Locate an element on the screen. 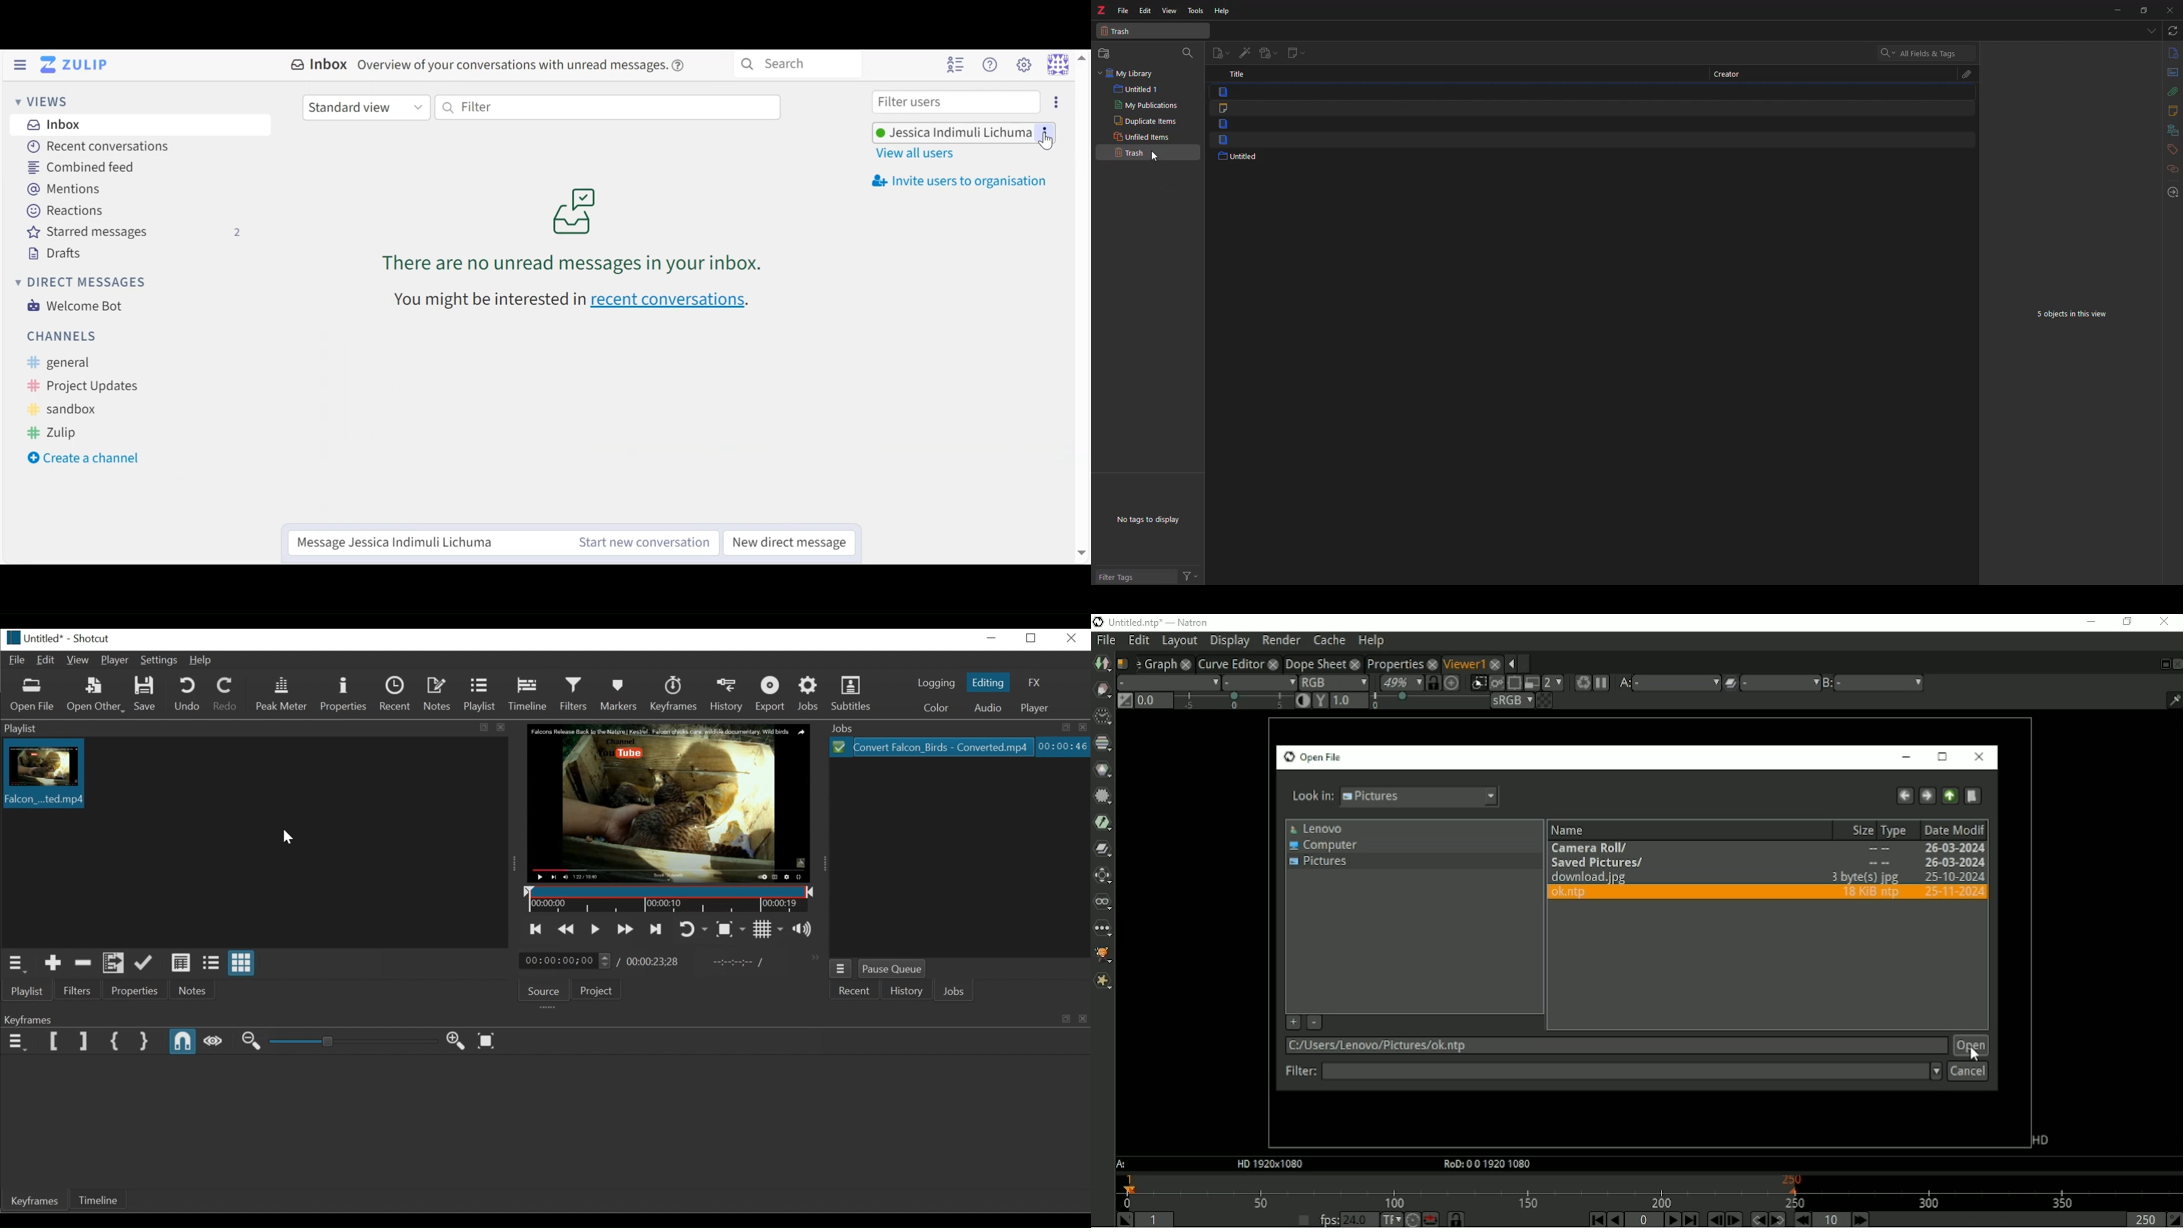  tools is located at coordinates (1196, 11).